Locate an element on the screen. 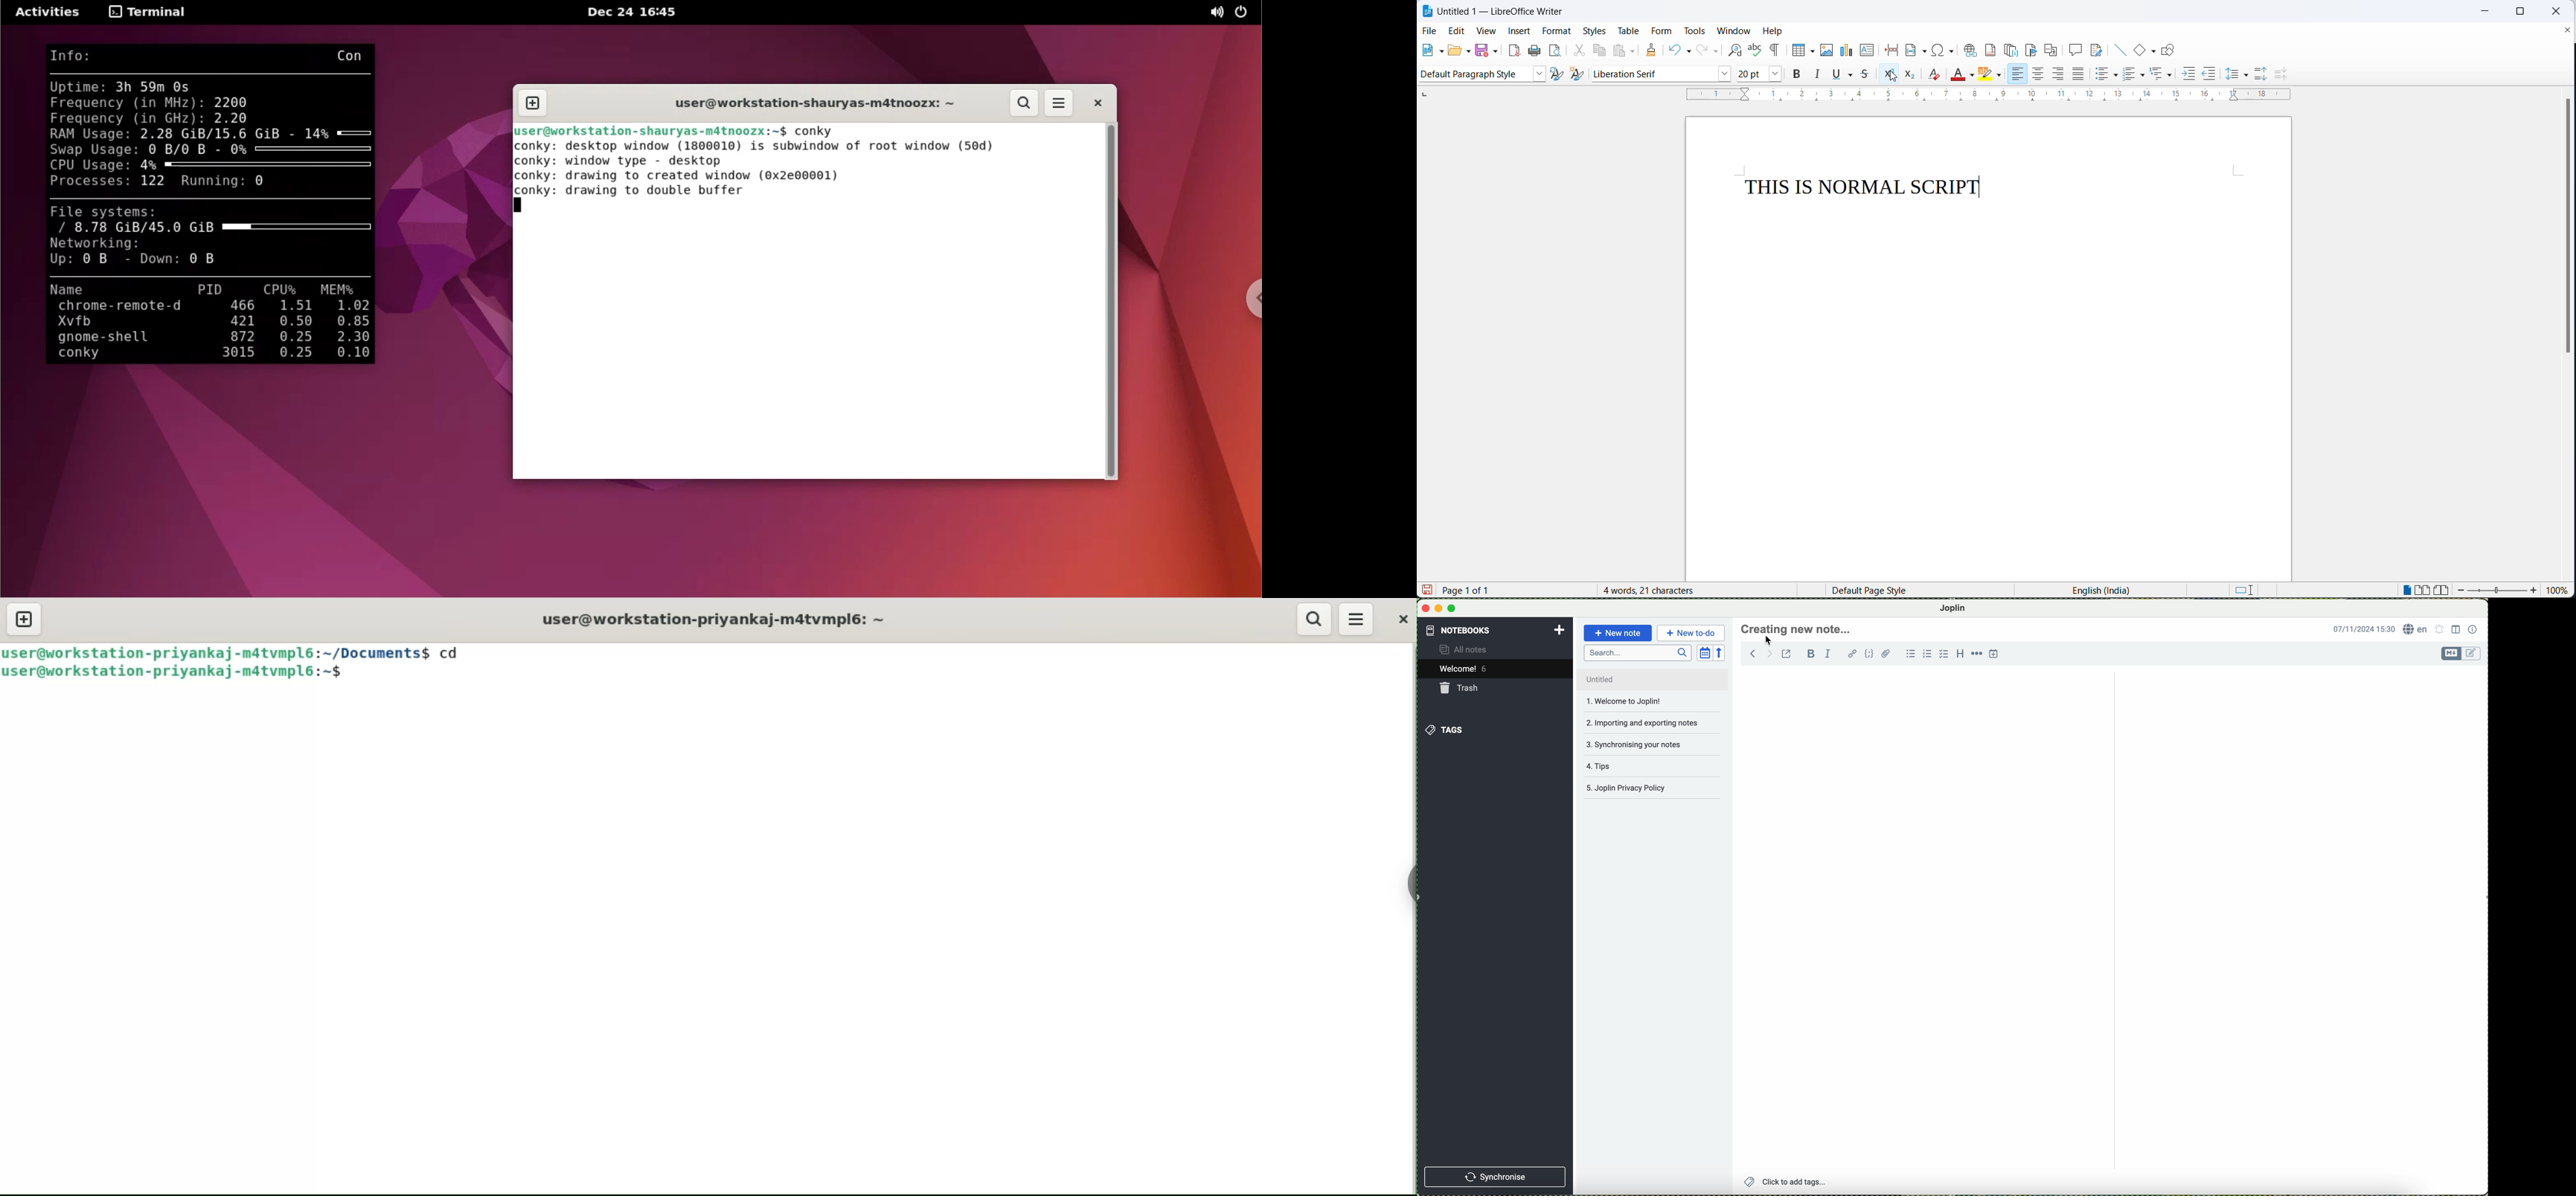 The height and width of the screenshot is (1204, 2576). attach file is located at coordinates (1886, 653).